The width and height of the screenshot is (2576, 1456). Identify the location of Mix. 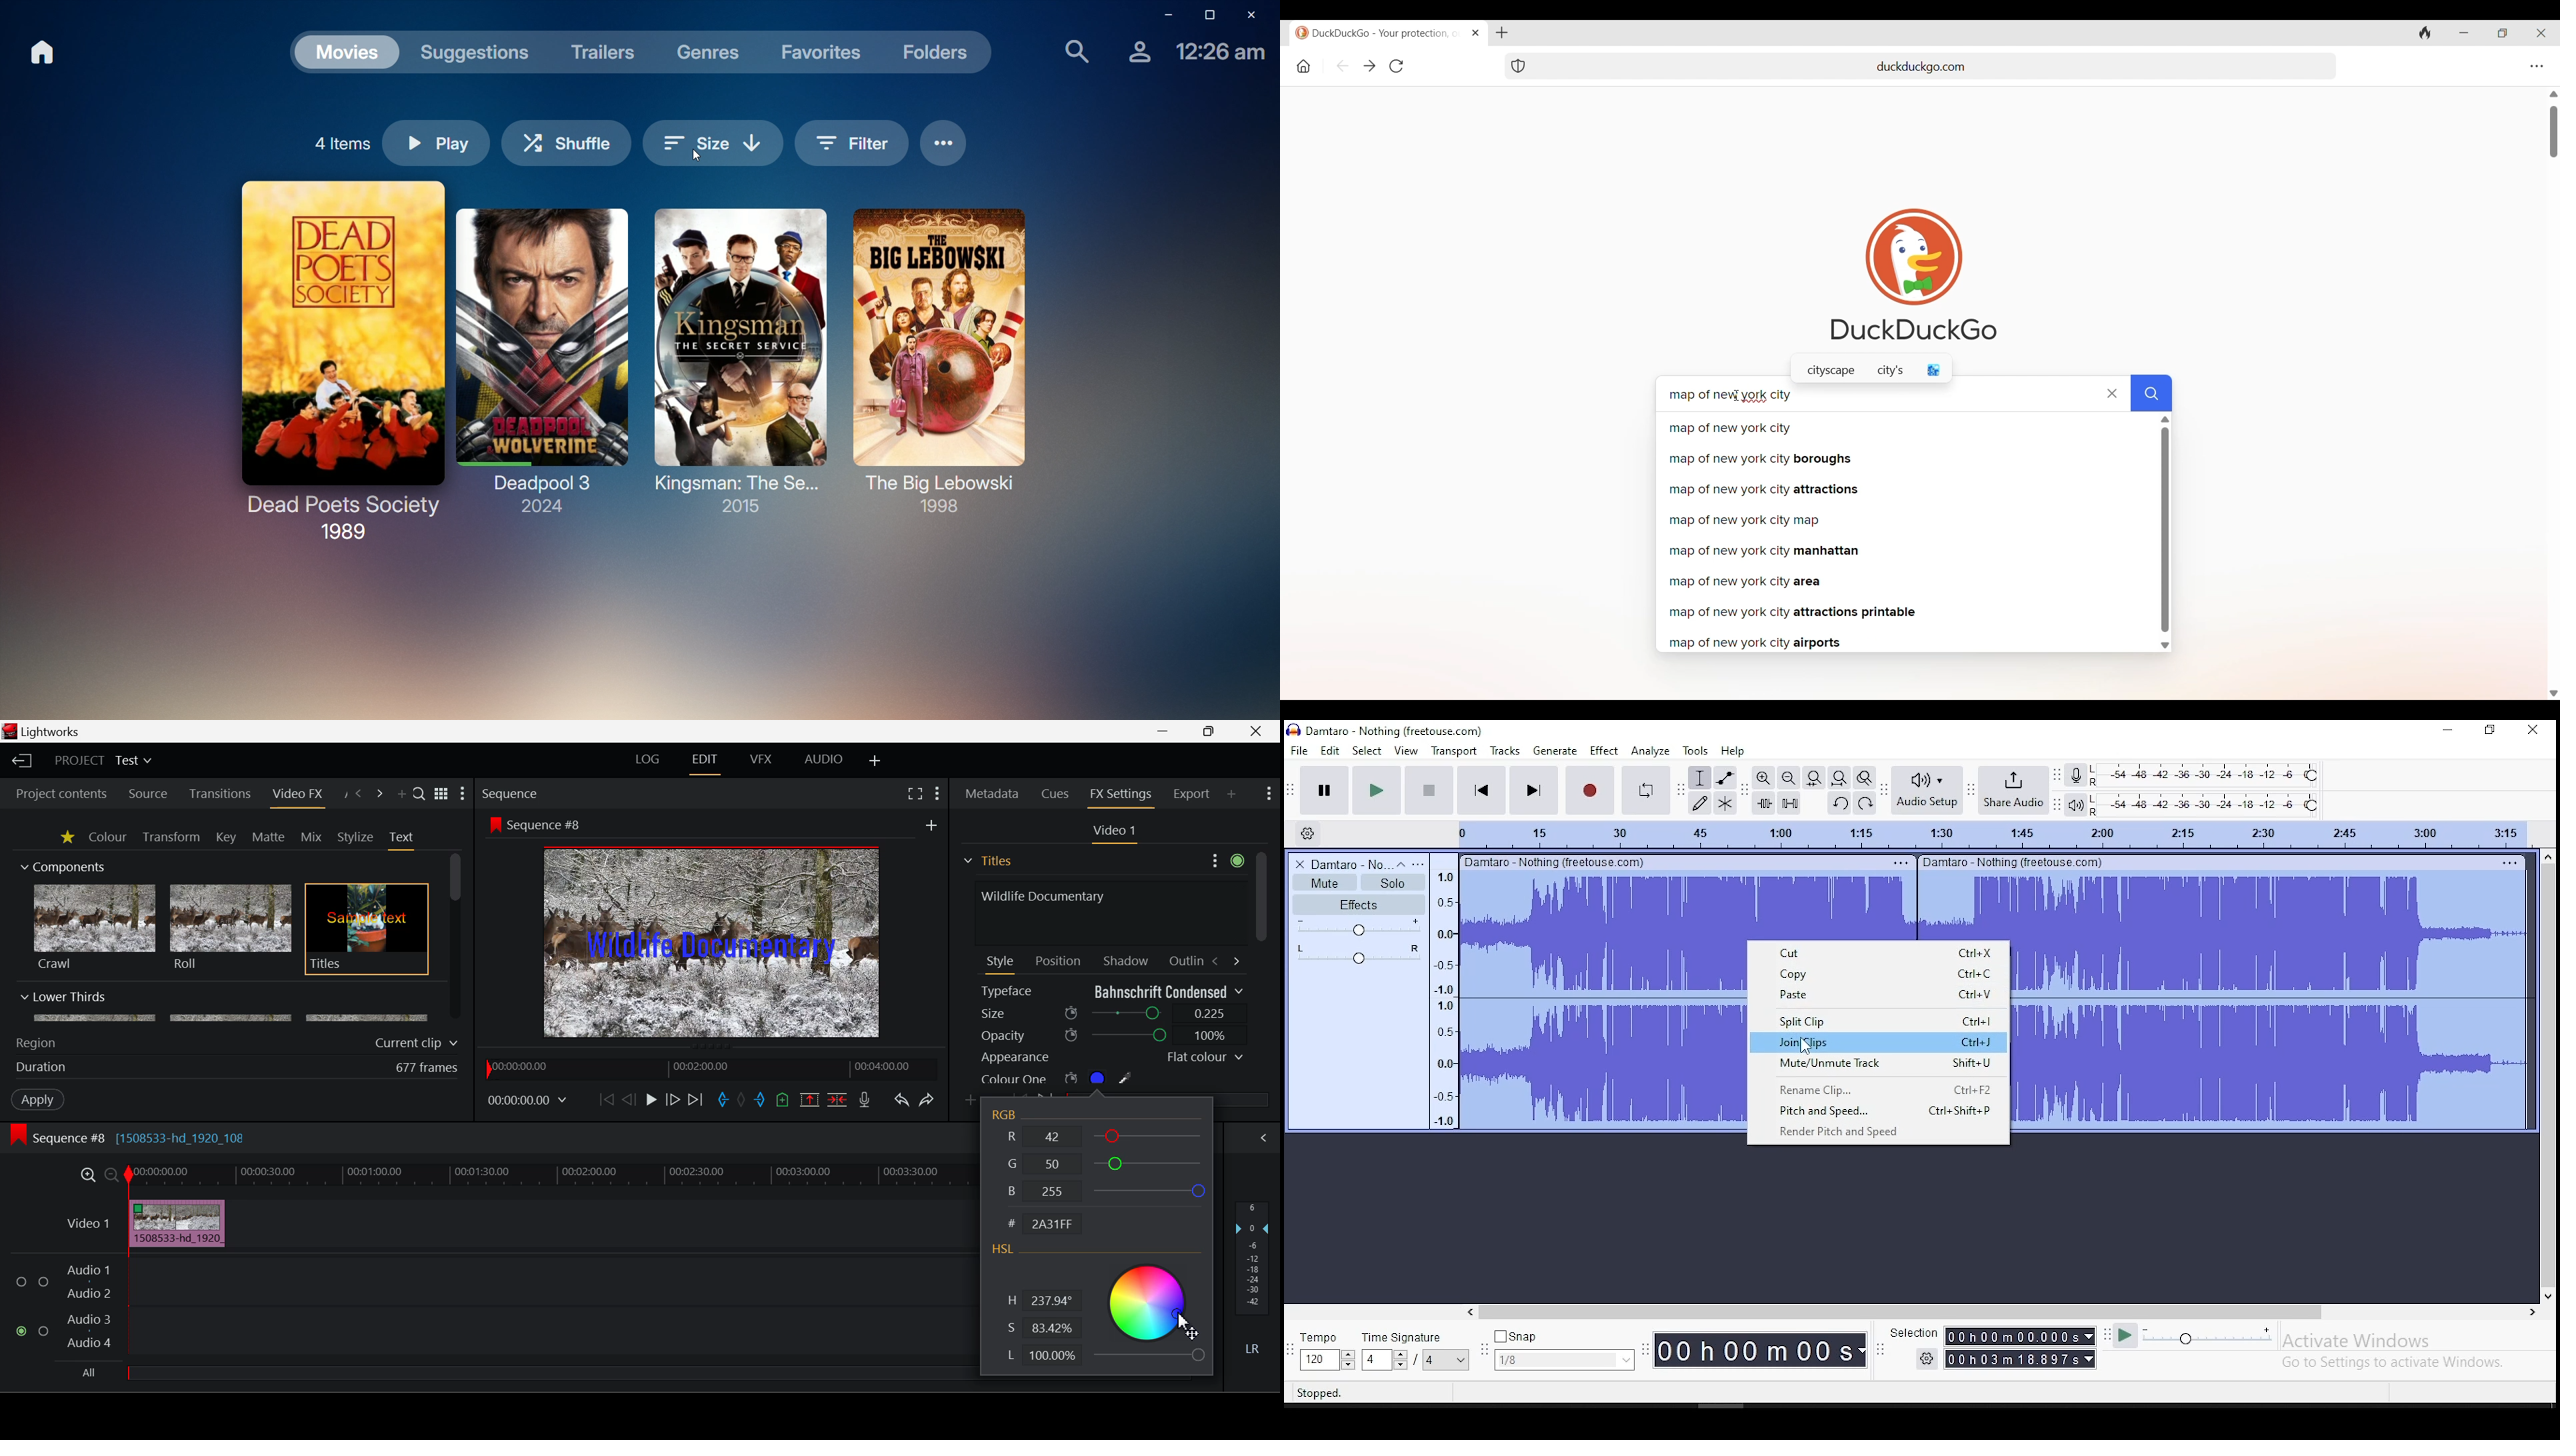
(311, 838).